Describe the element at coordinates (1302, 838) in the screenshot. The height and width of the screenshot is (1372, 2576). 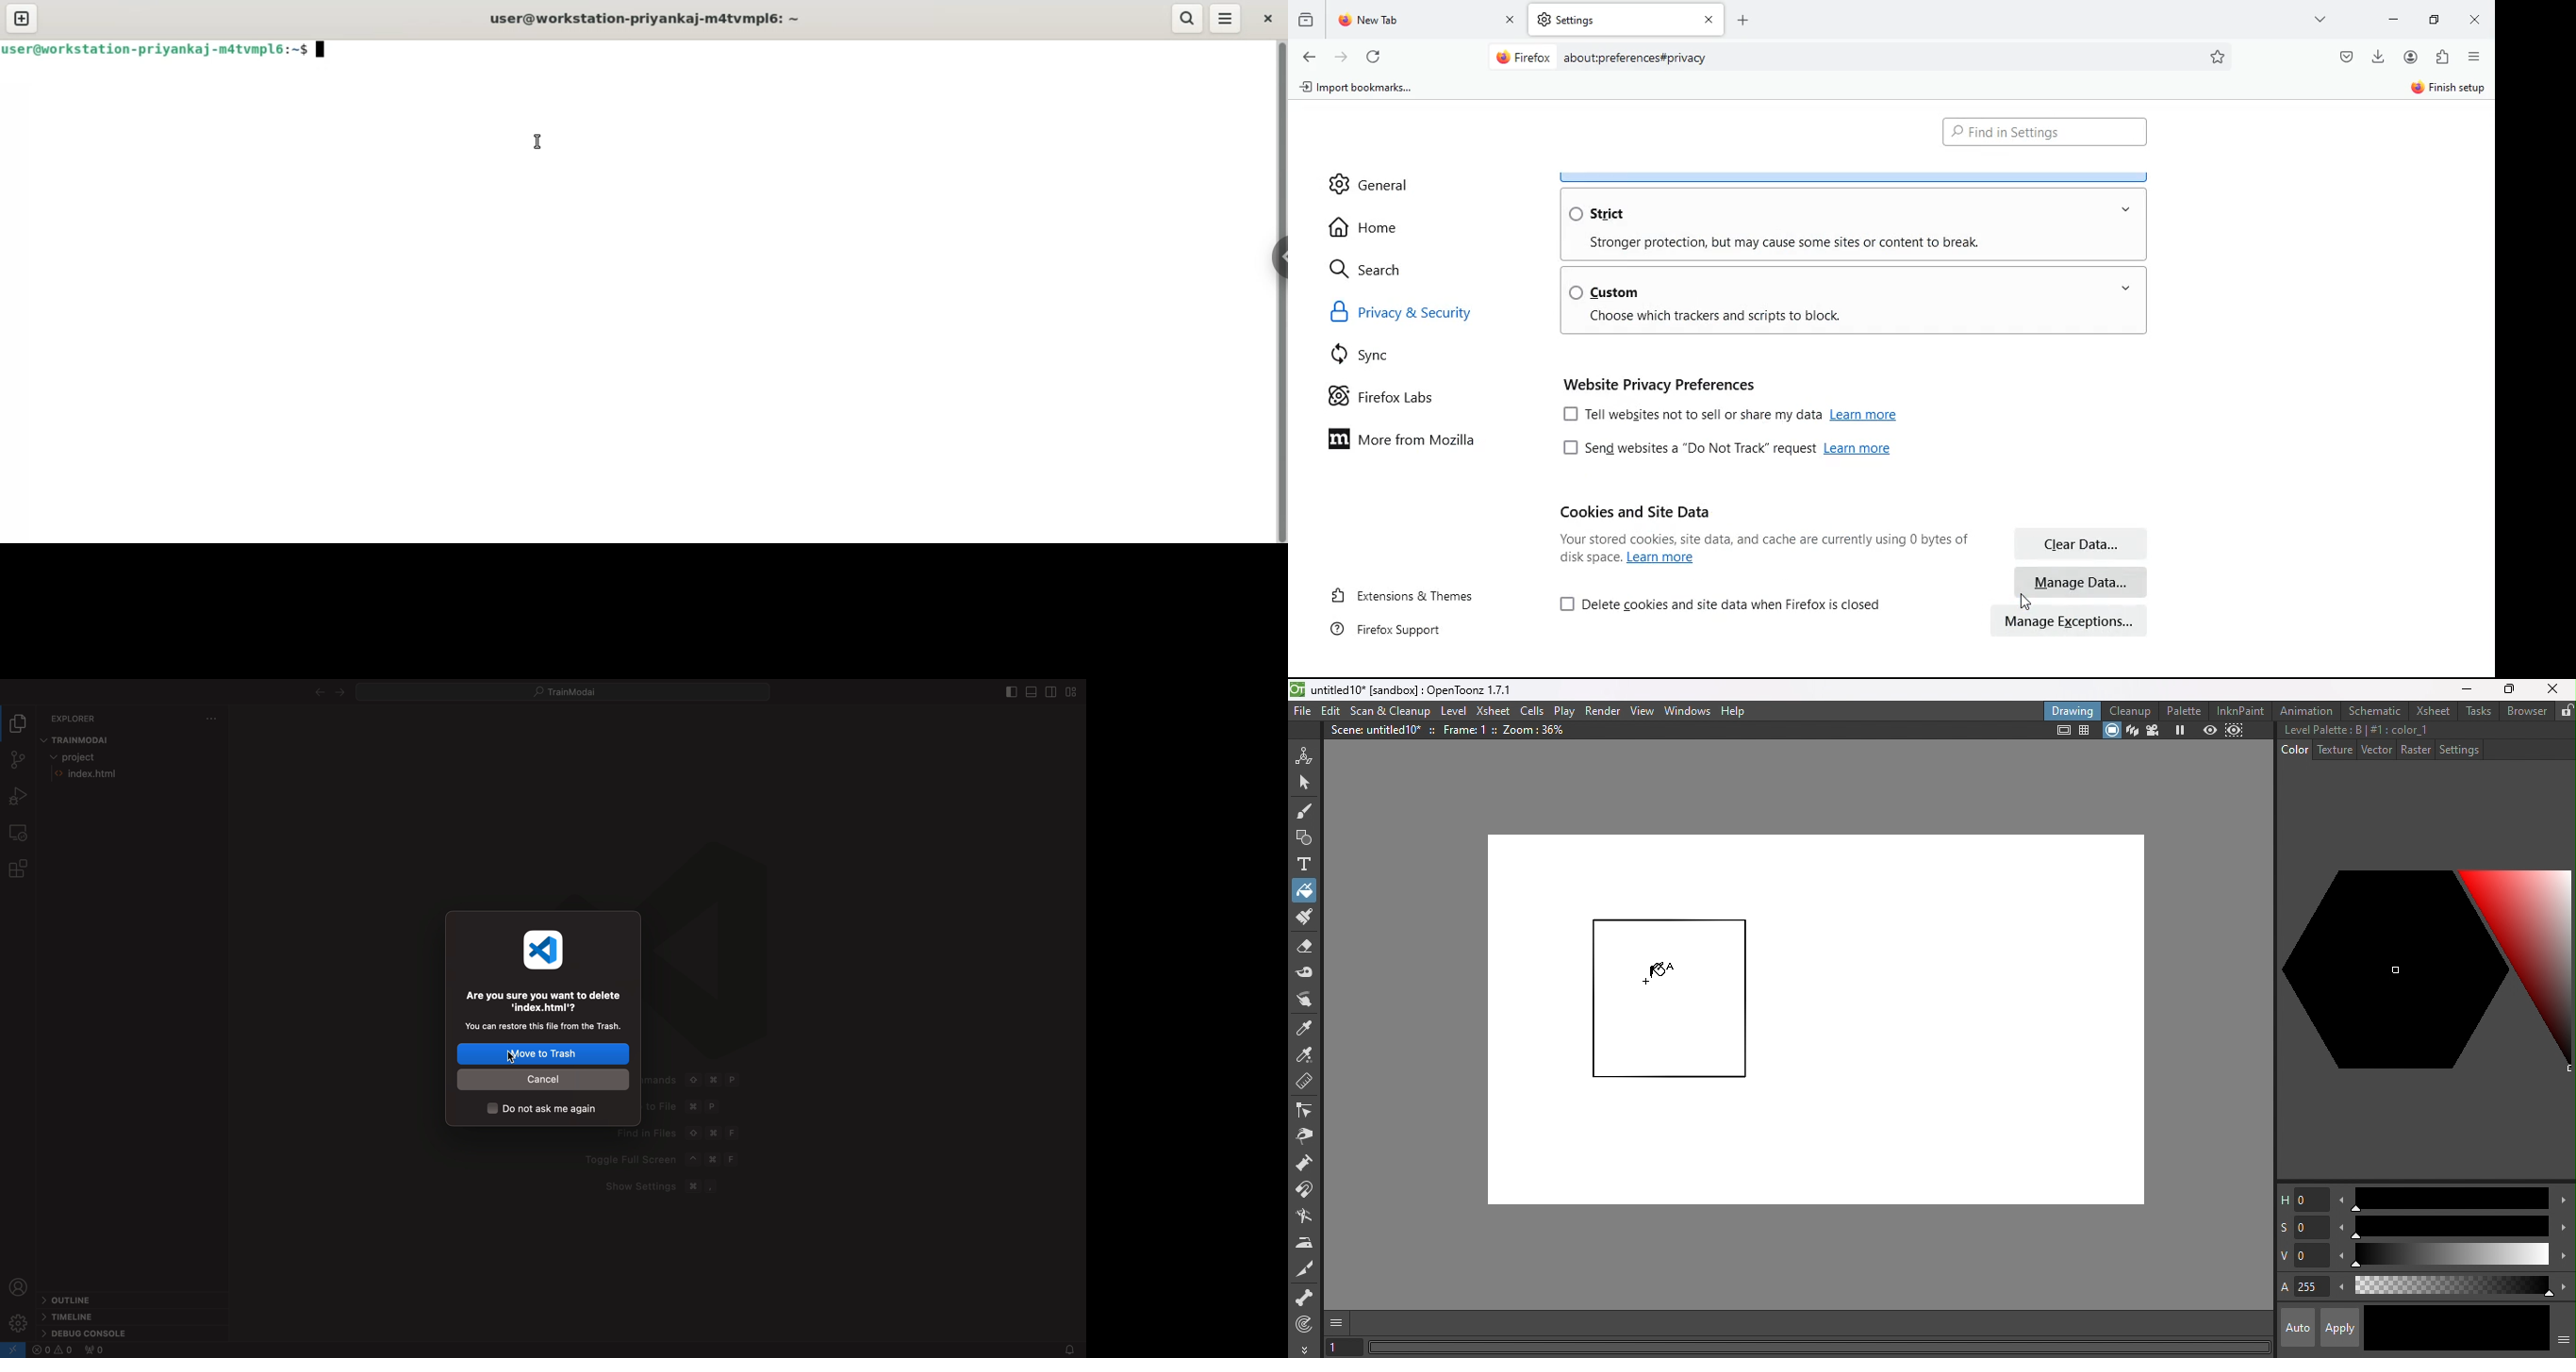
I see `Geometric tool` at that location.